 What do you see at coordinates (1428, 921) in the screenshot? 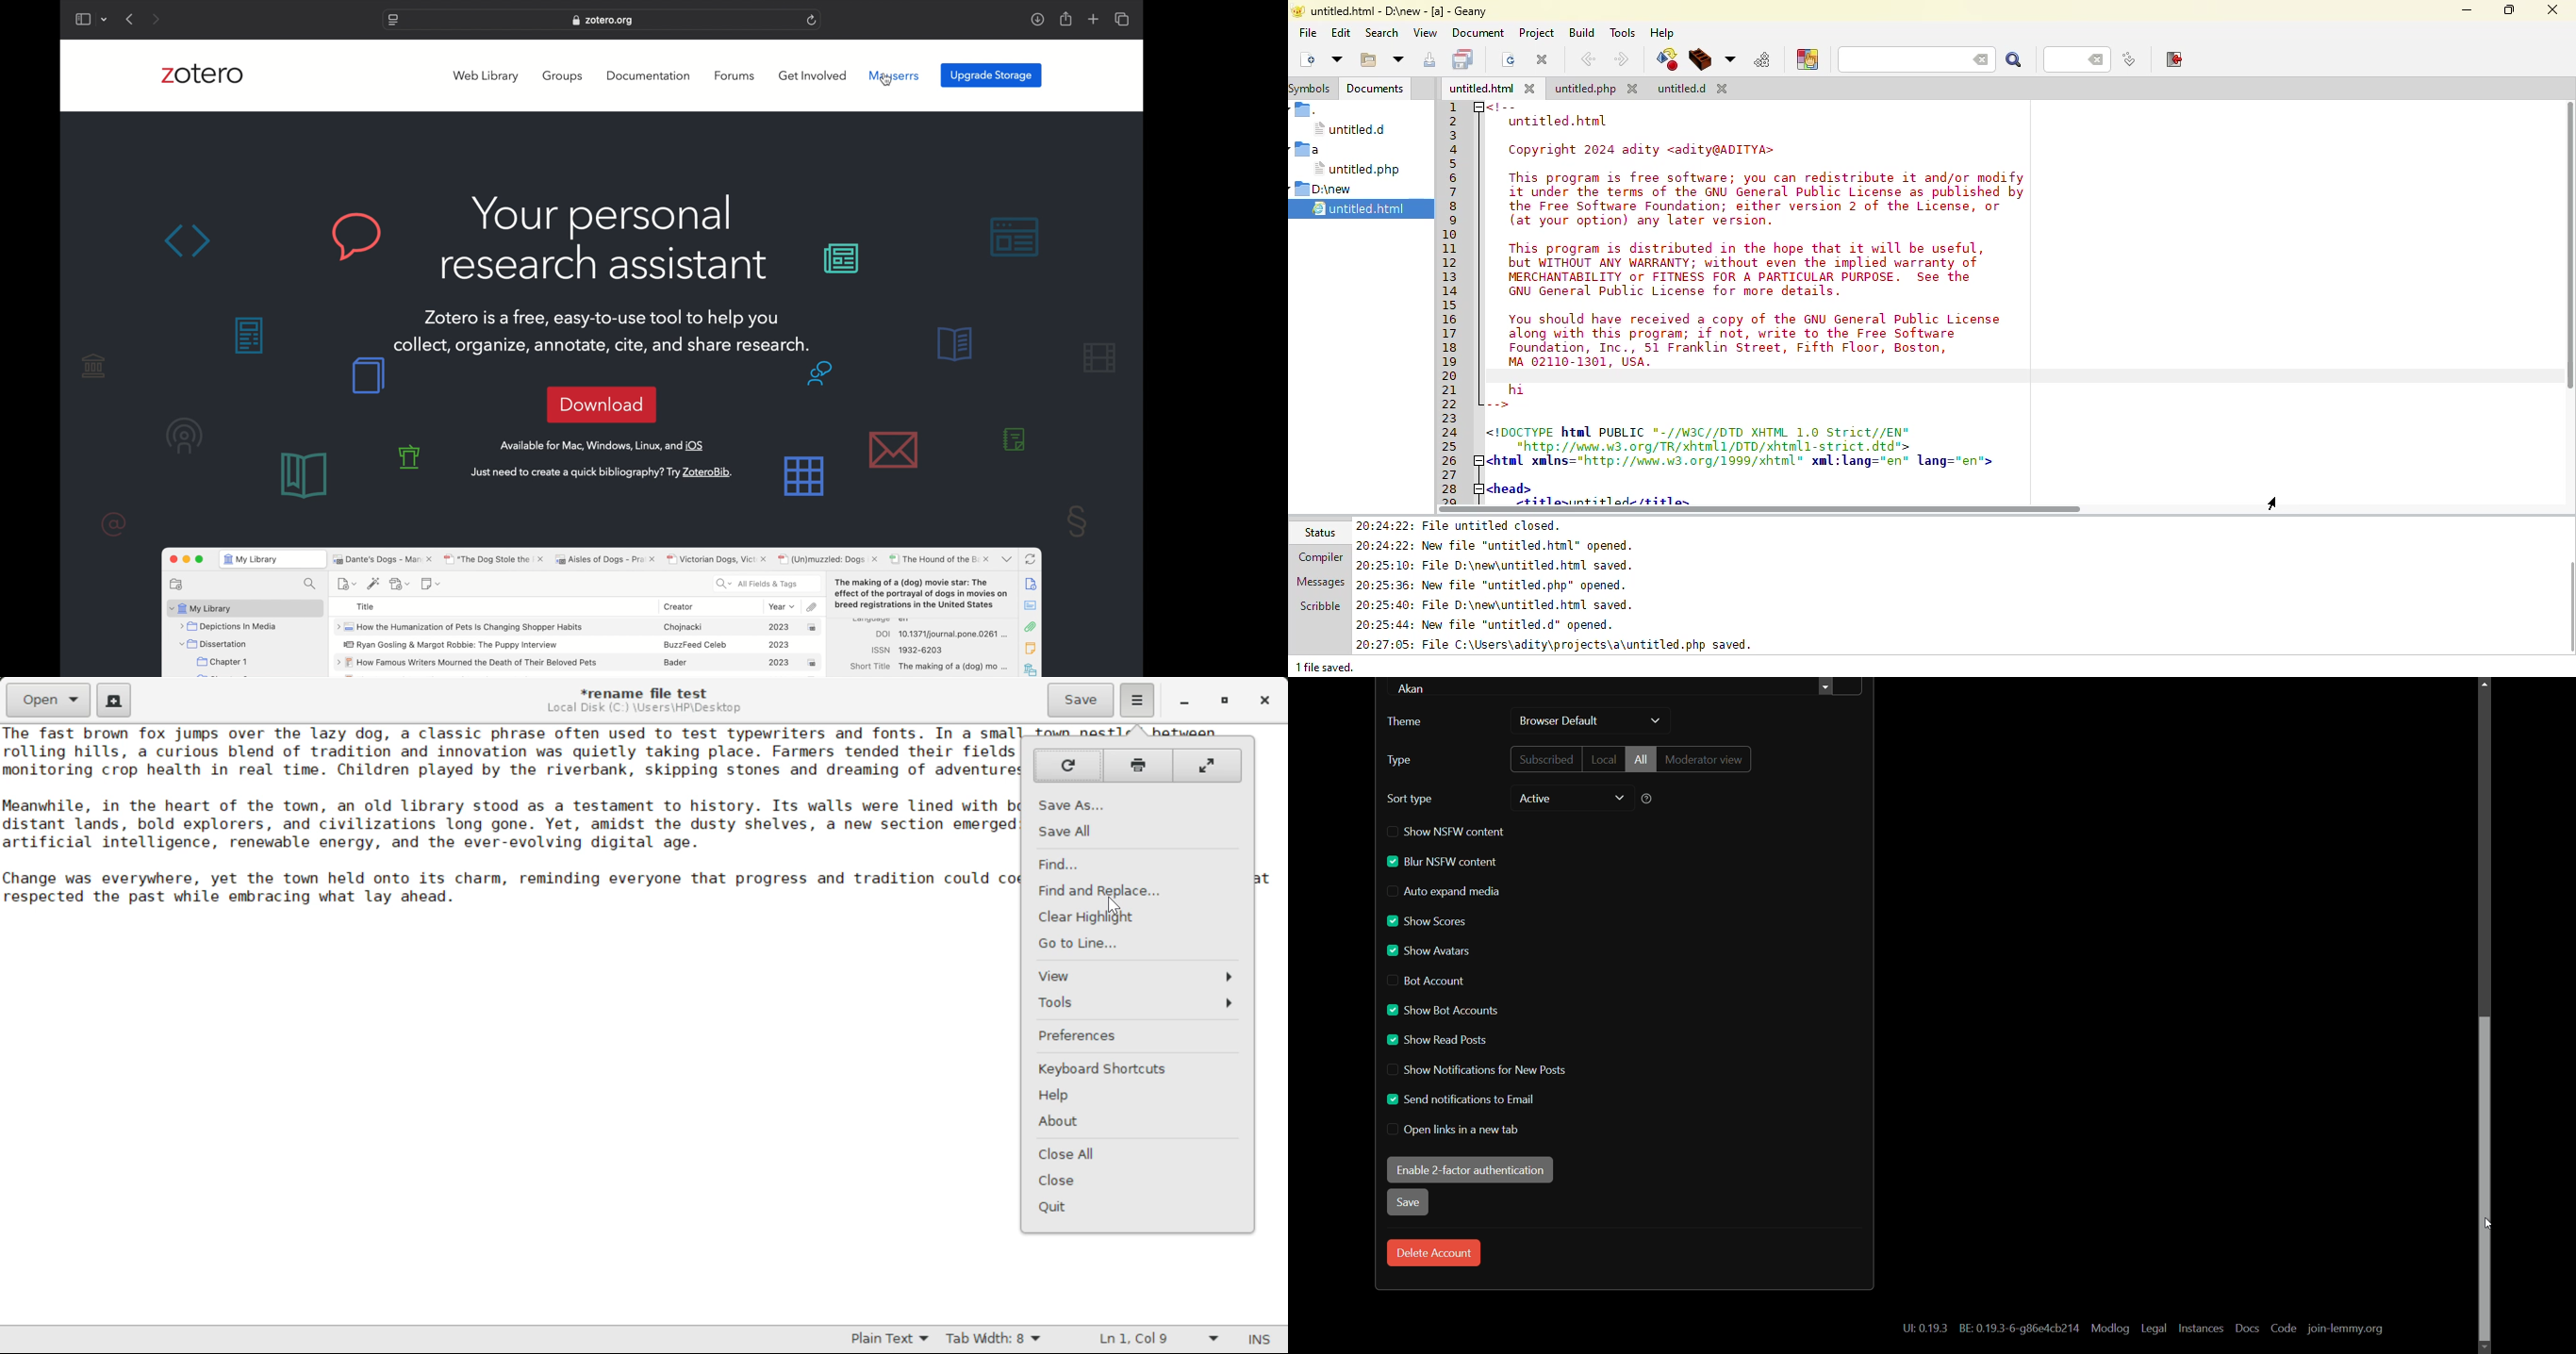
I see `show scores` at bounding box center [1428, 921].